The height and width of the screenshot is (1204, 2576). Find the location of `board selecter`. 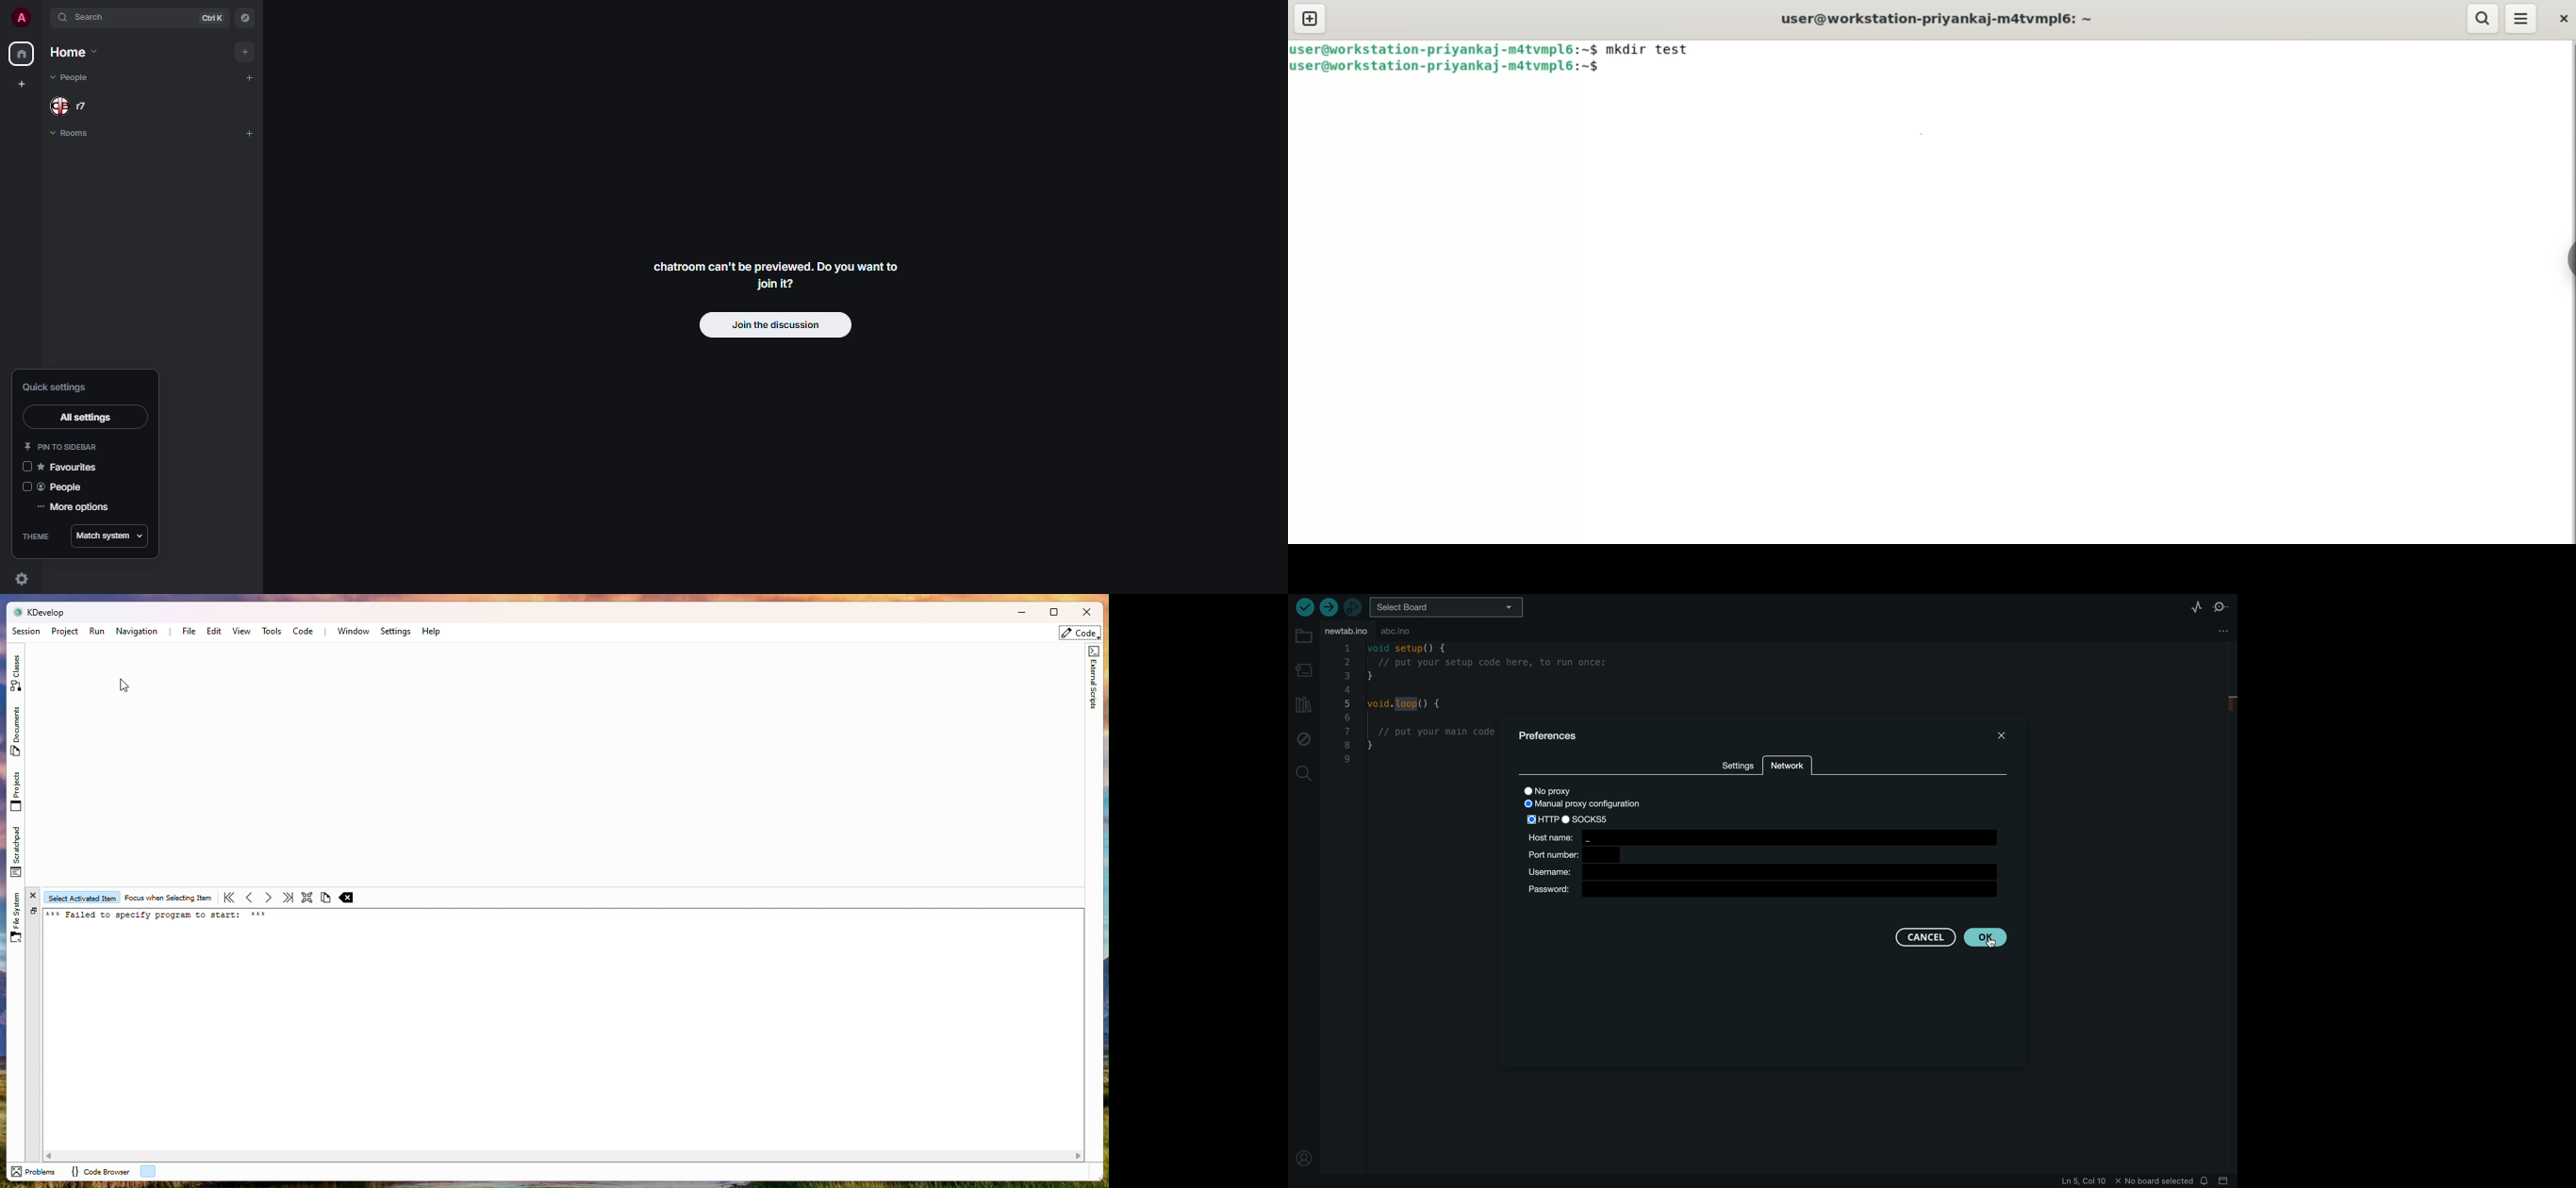

board selecter is located at coordinates (1452, 608).